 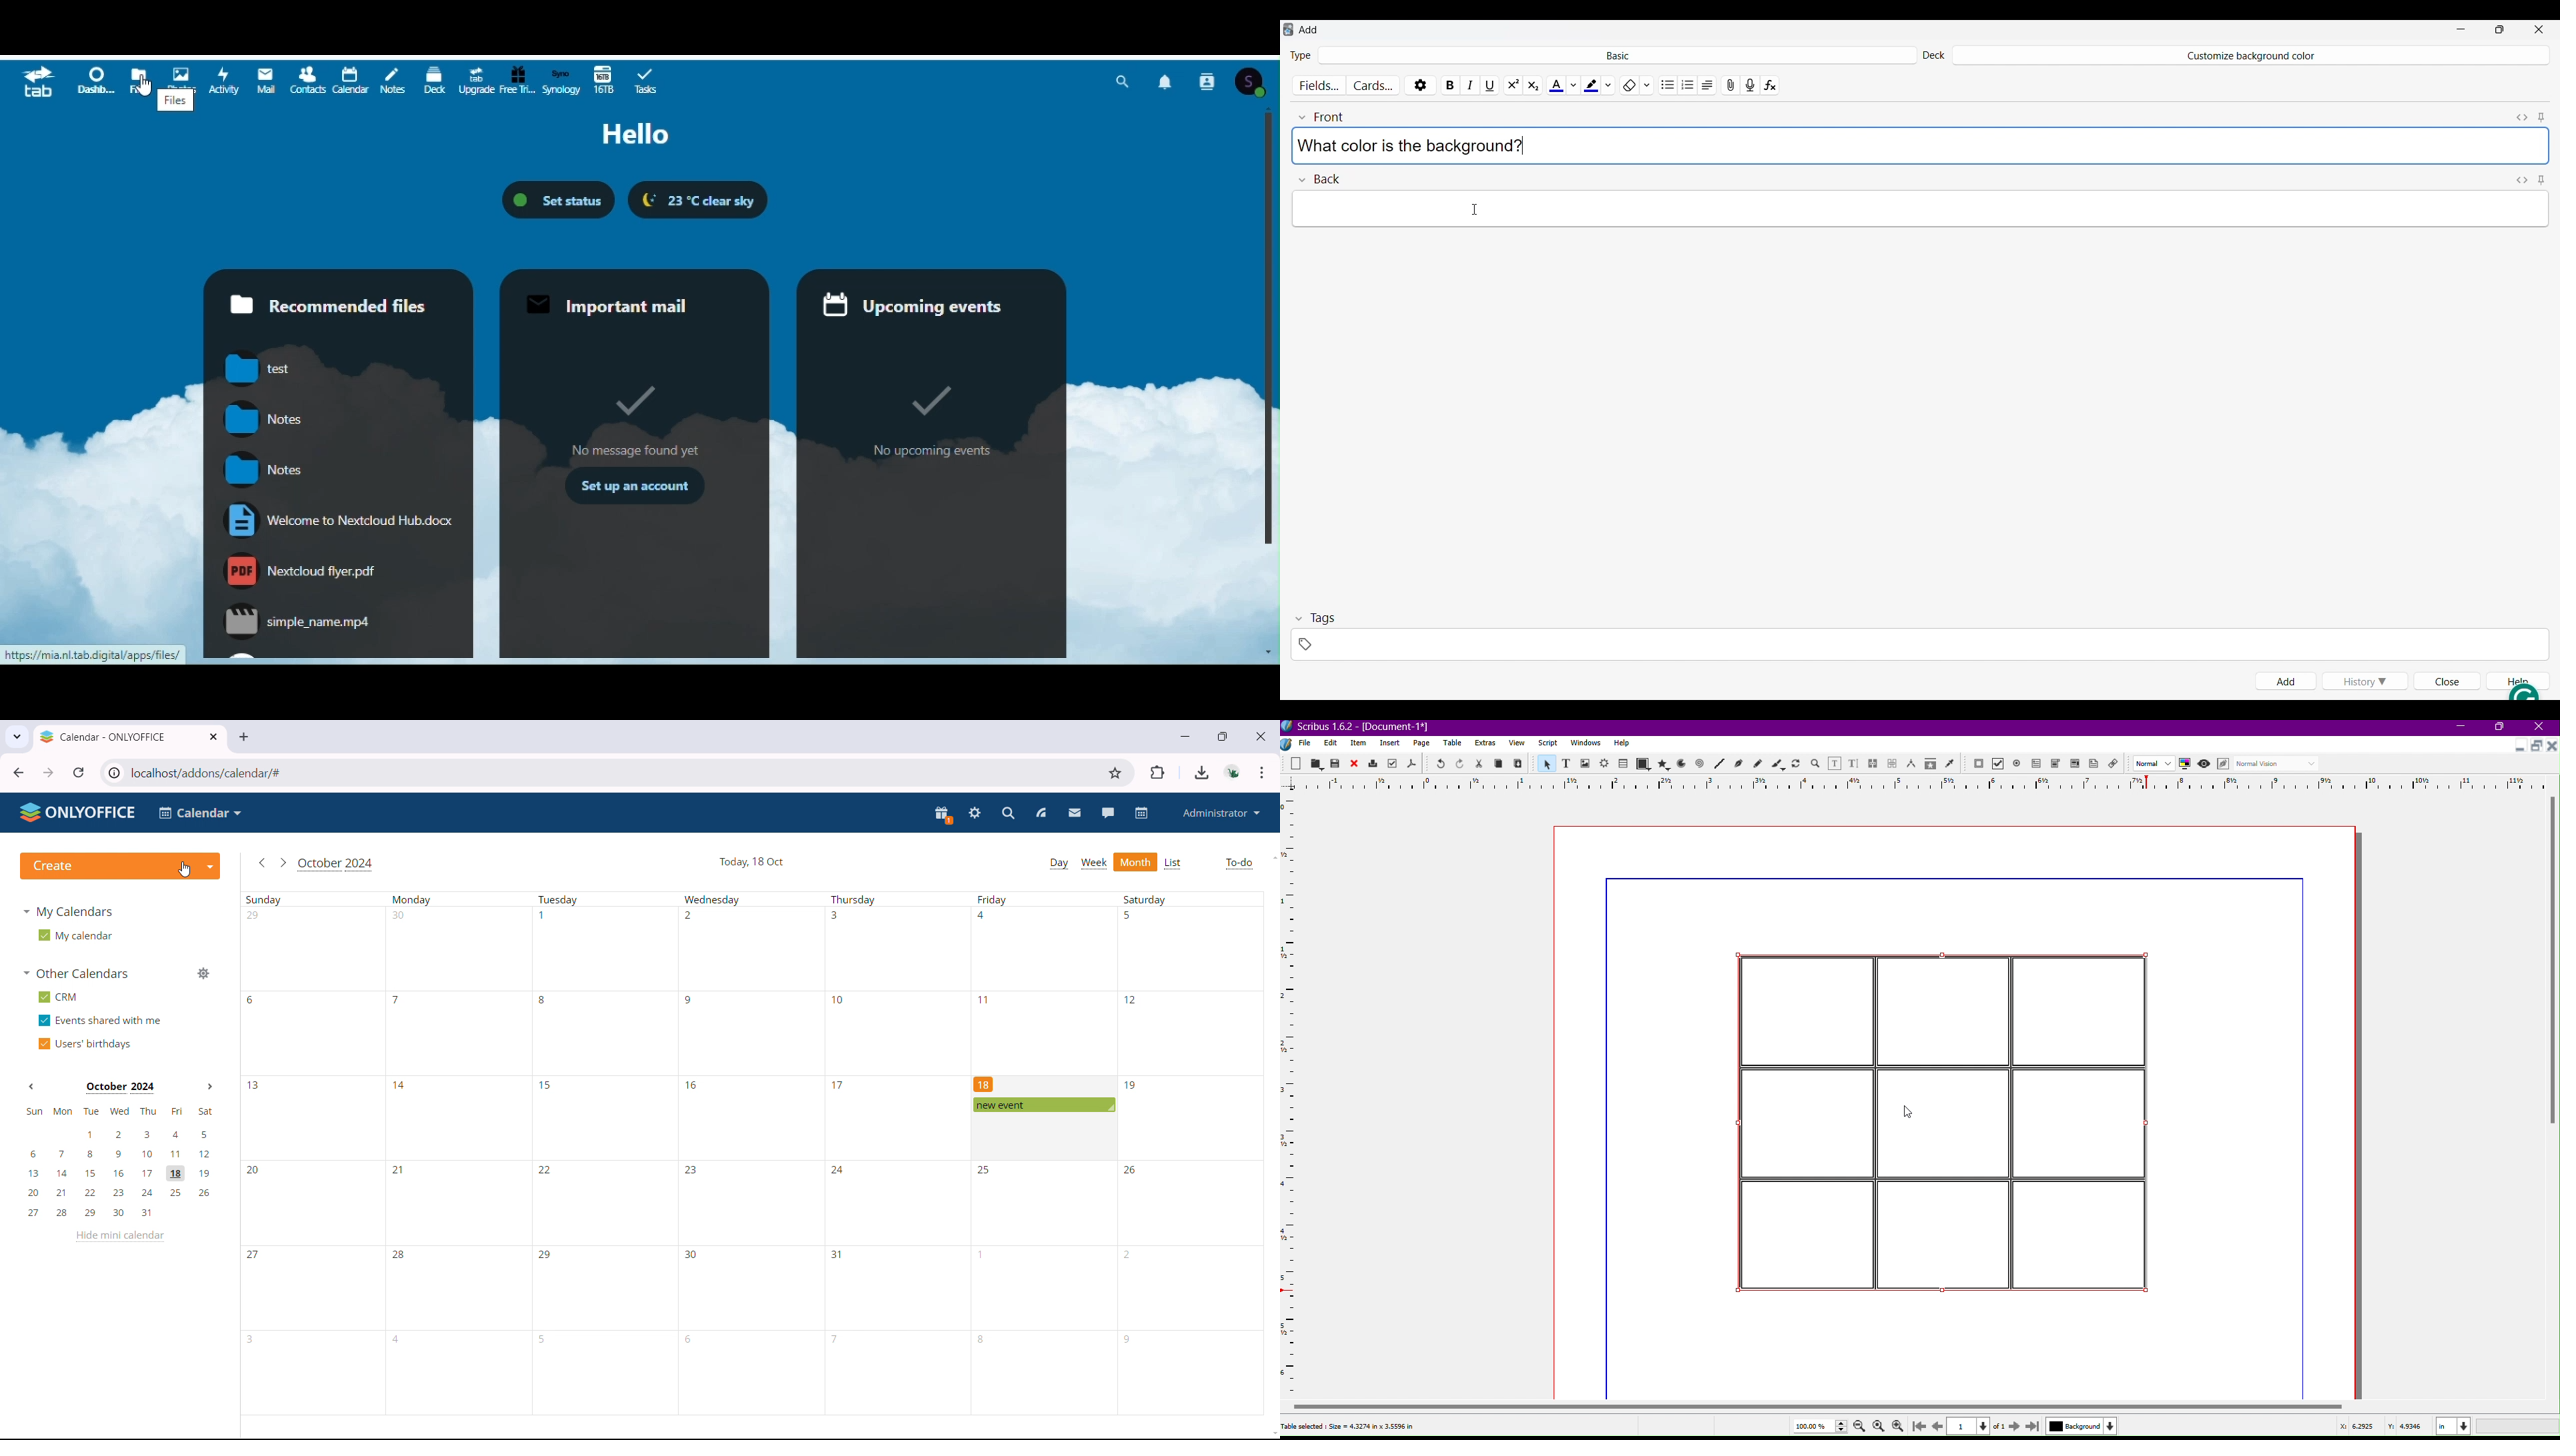 I want to click on Zoom In, so click(x=1901, y=1426).